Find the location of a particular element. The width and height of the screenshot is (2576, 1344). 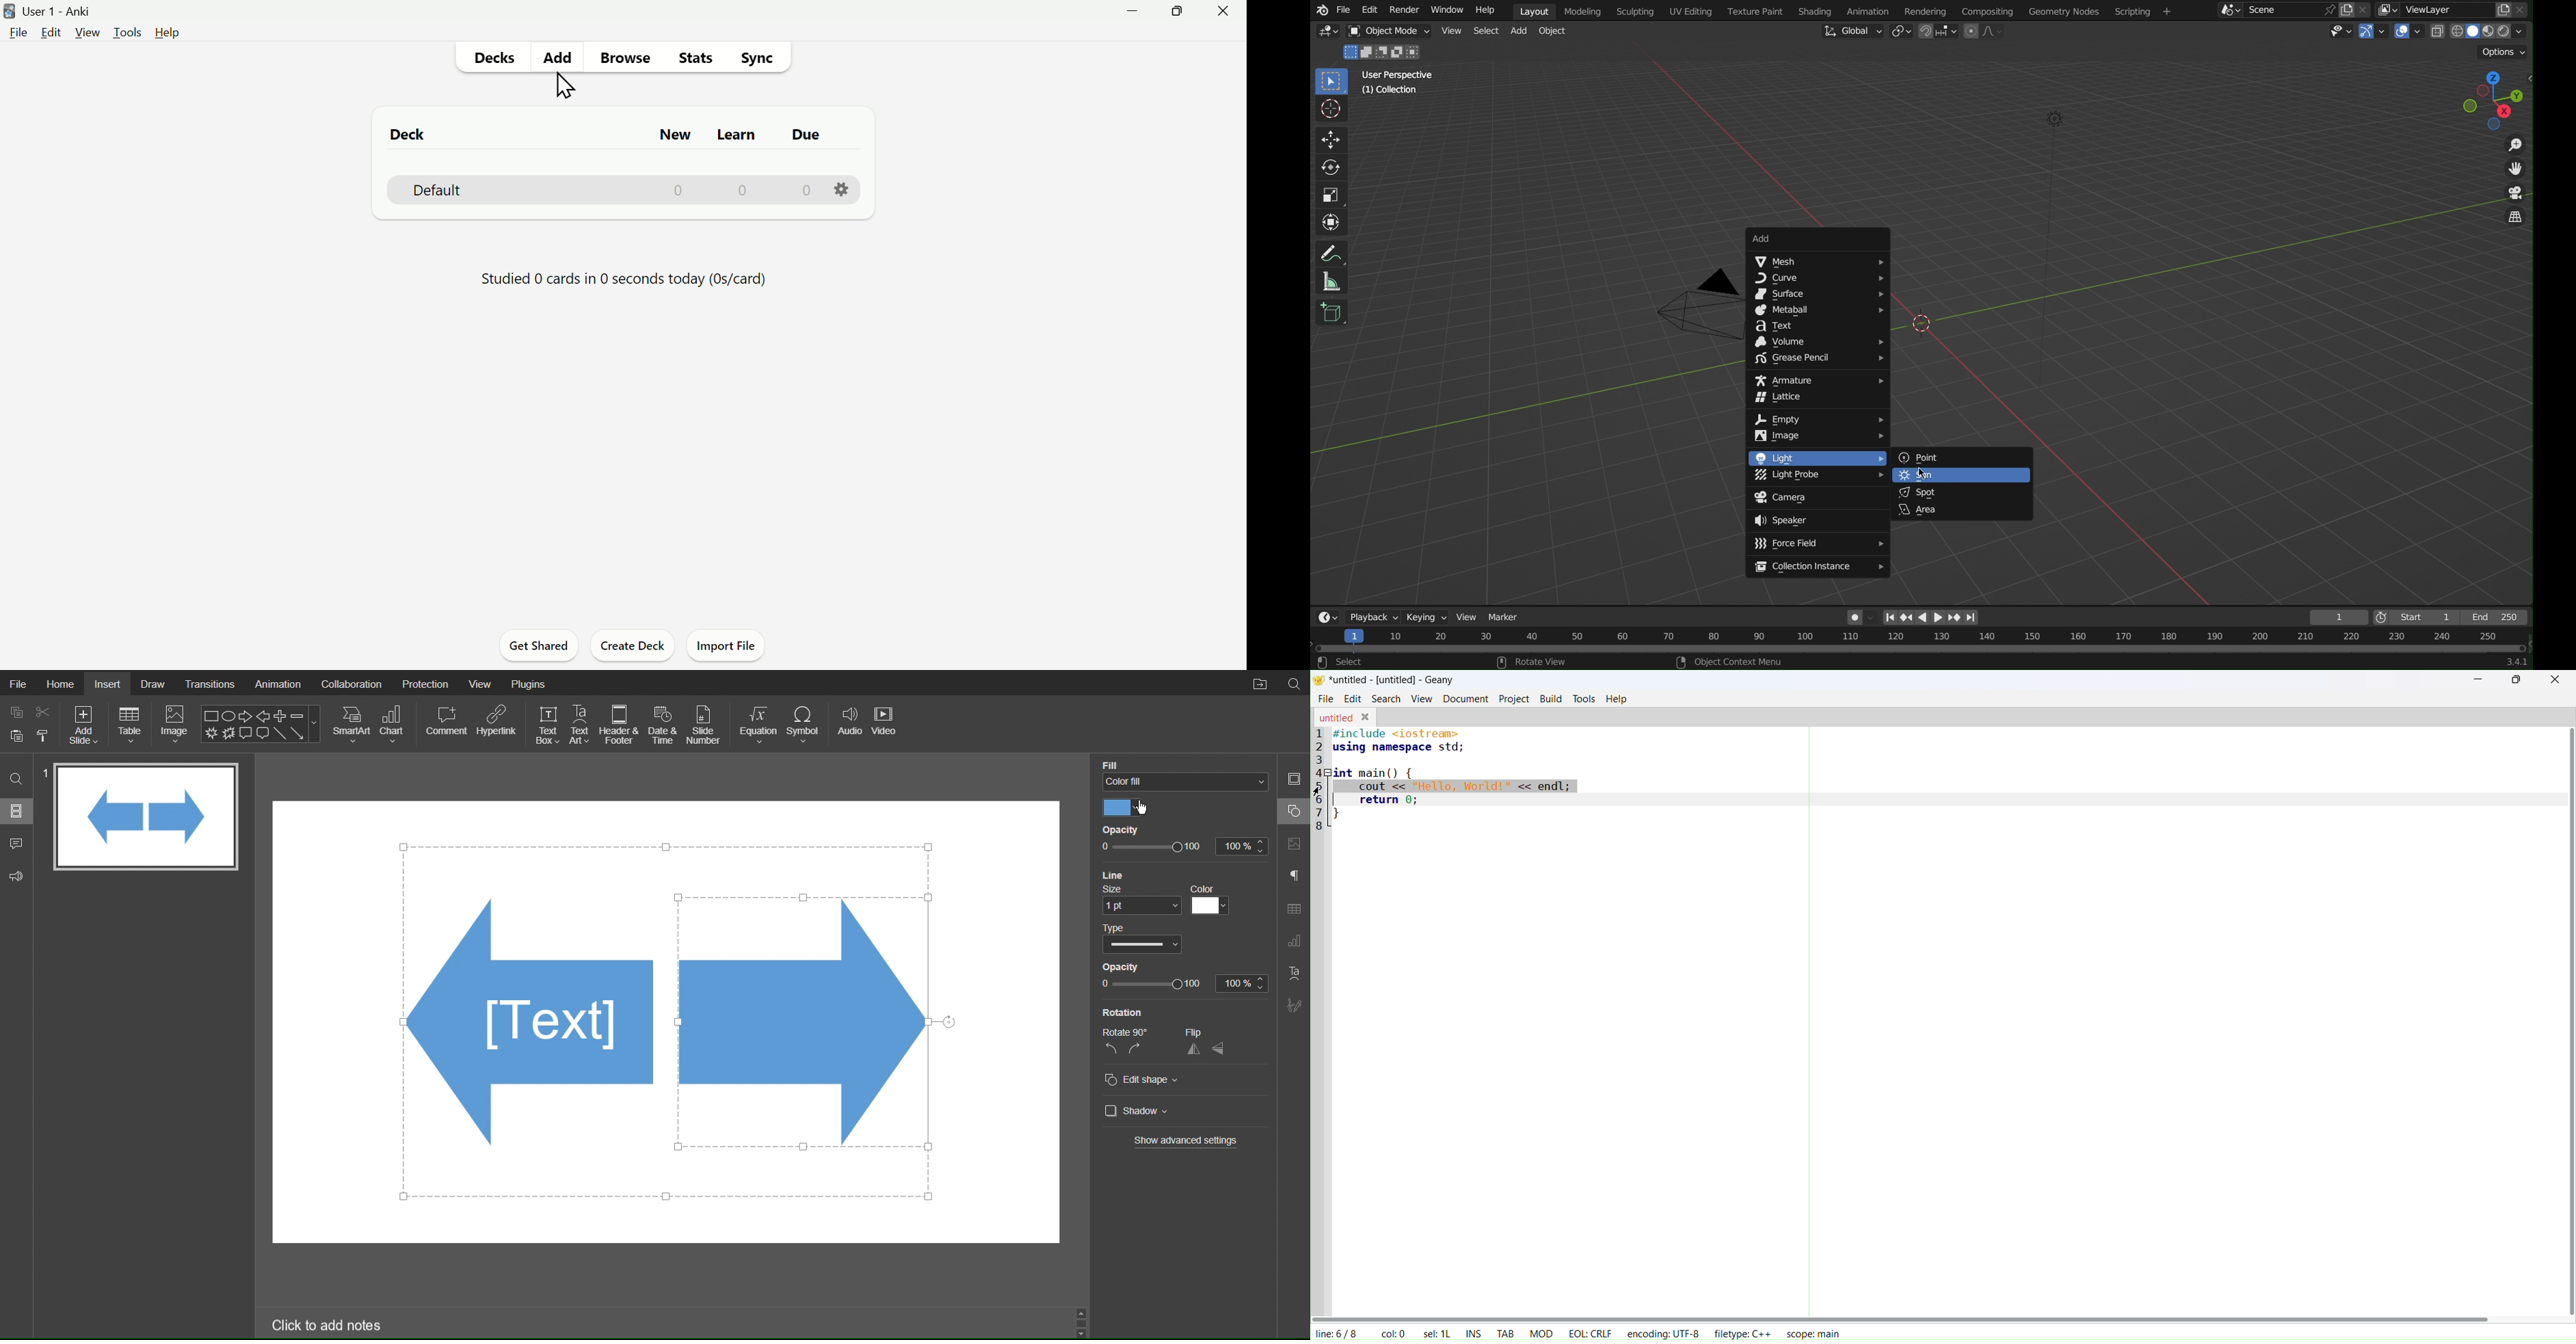

Brightness is located at coordinates (2059, 119).